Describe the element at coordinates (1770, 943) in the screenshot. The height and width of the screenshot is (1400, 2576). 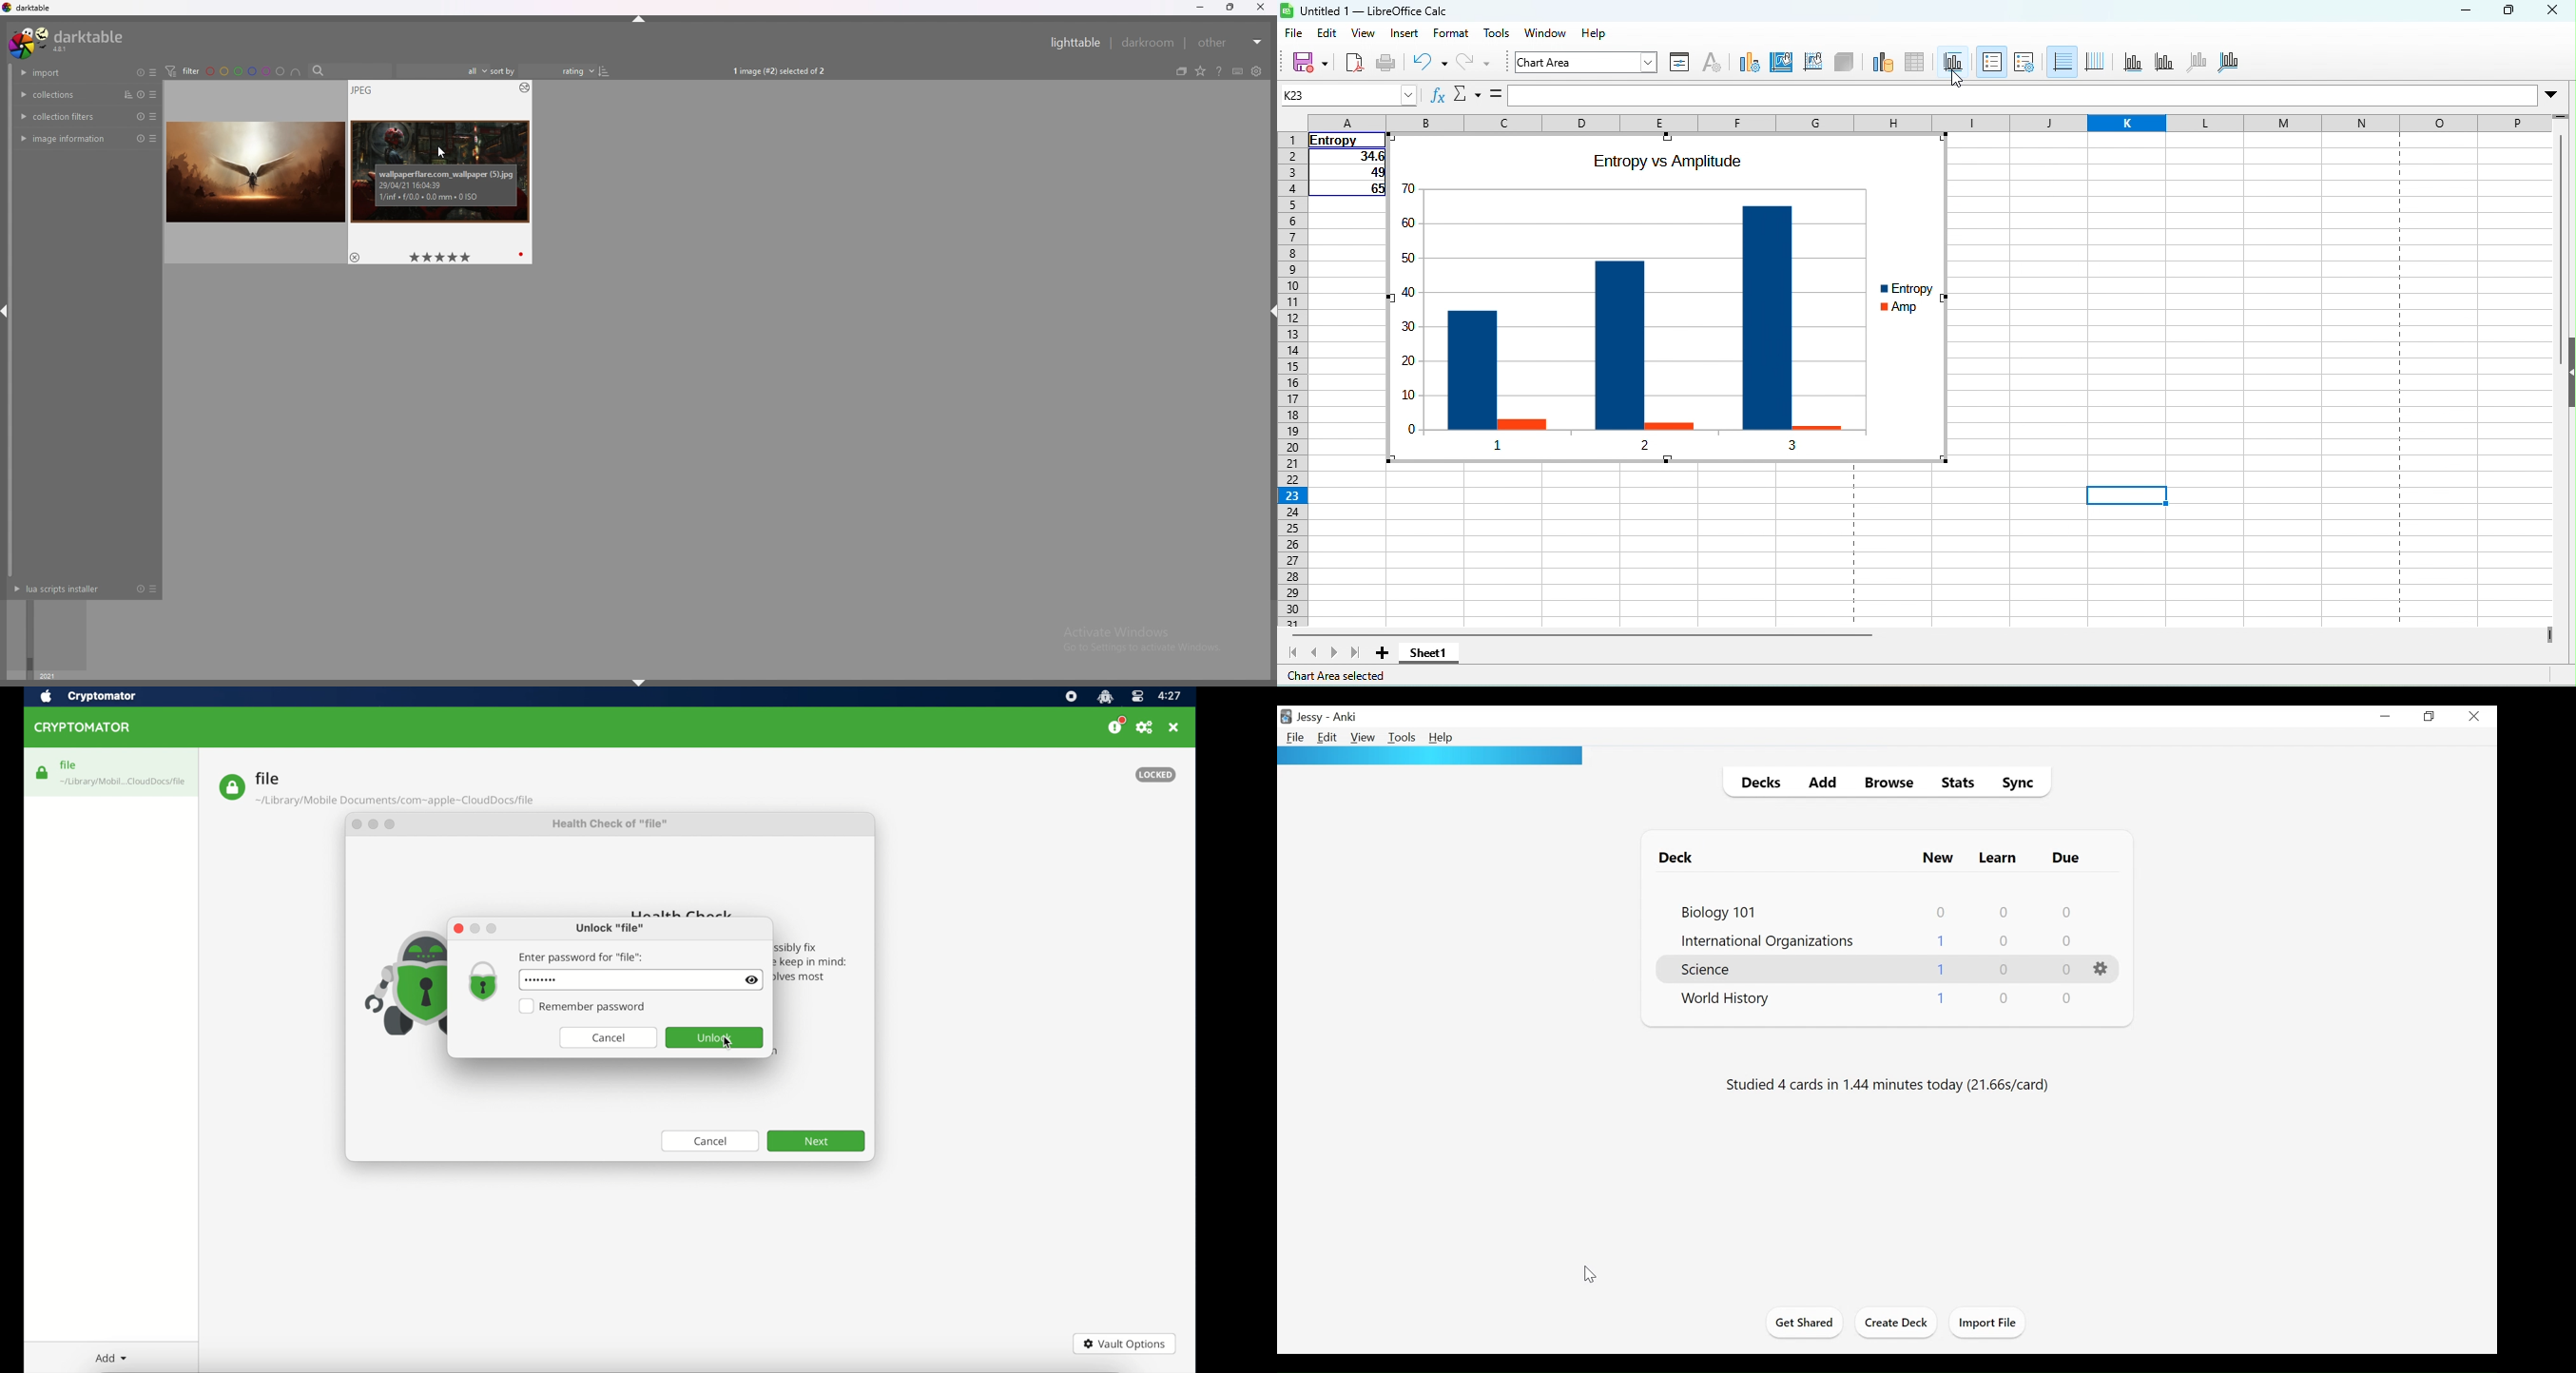
I see `Deck Name` at that location.